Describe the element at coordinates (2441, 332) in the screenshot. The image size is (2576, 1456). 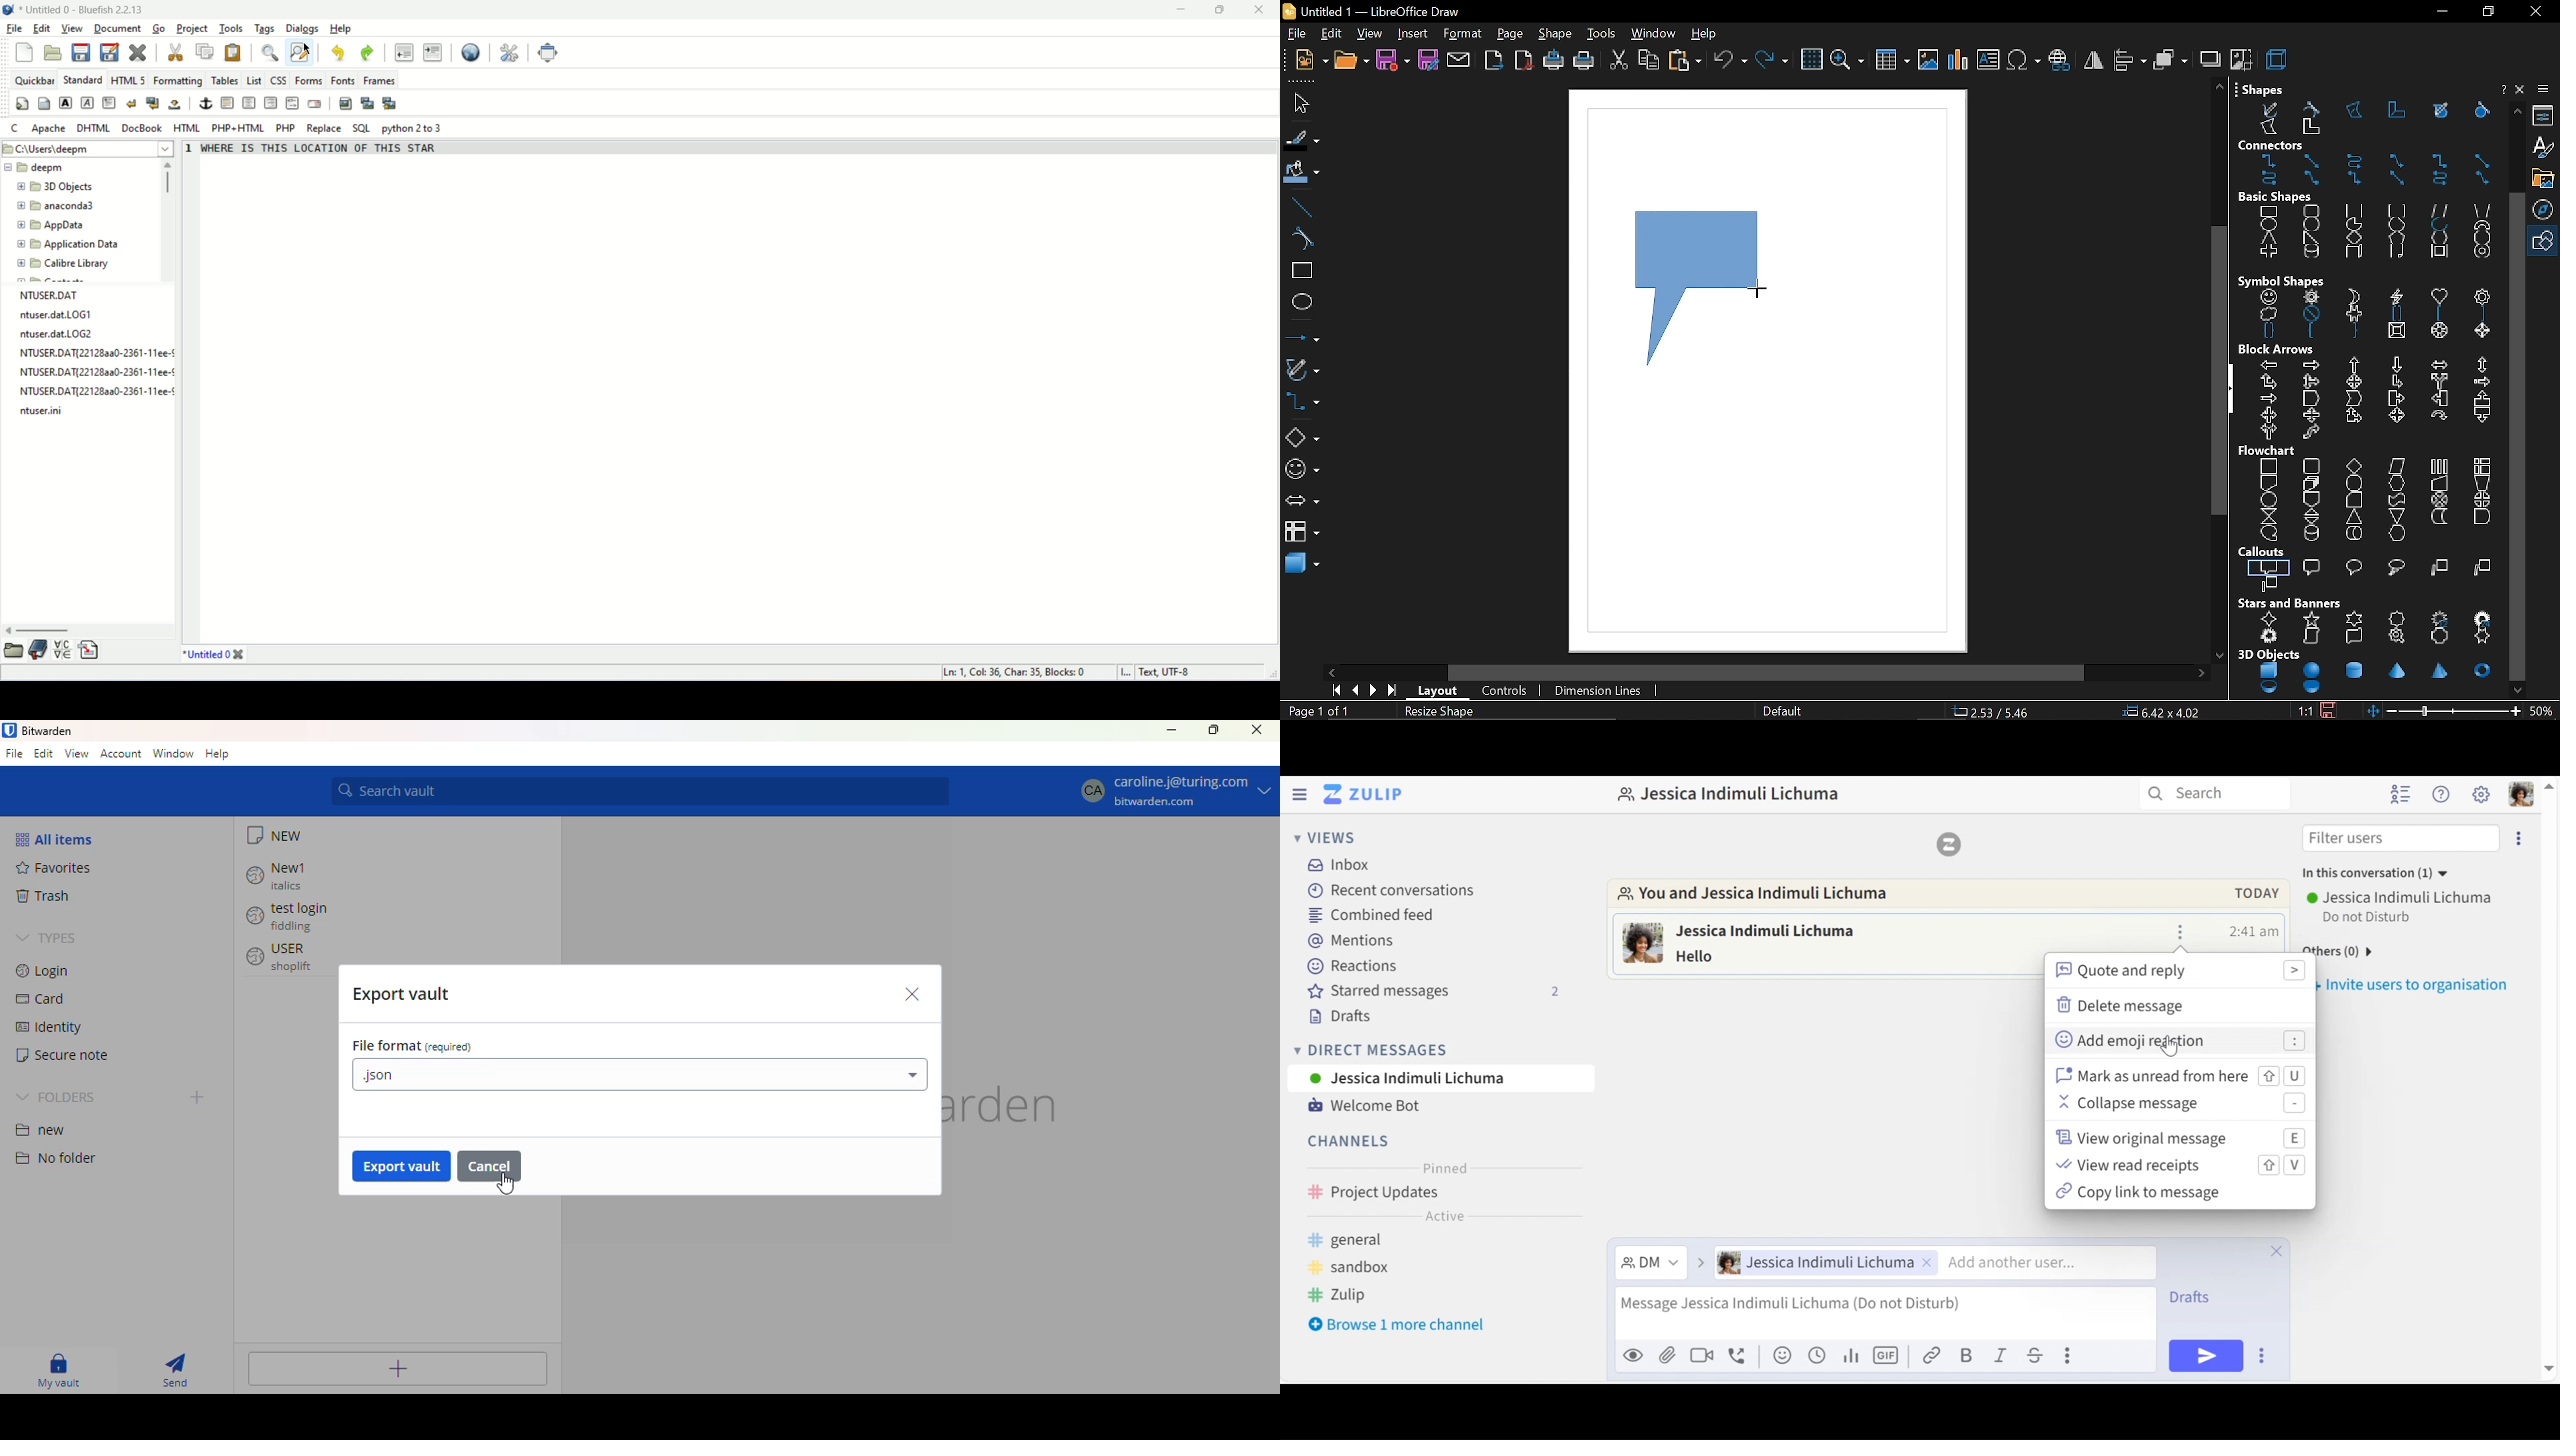
I see `octagon bevel` at that location.